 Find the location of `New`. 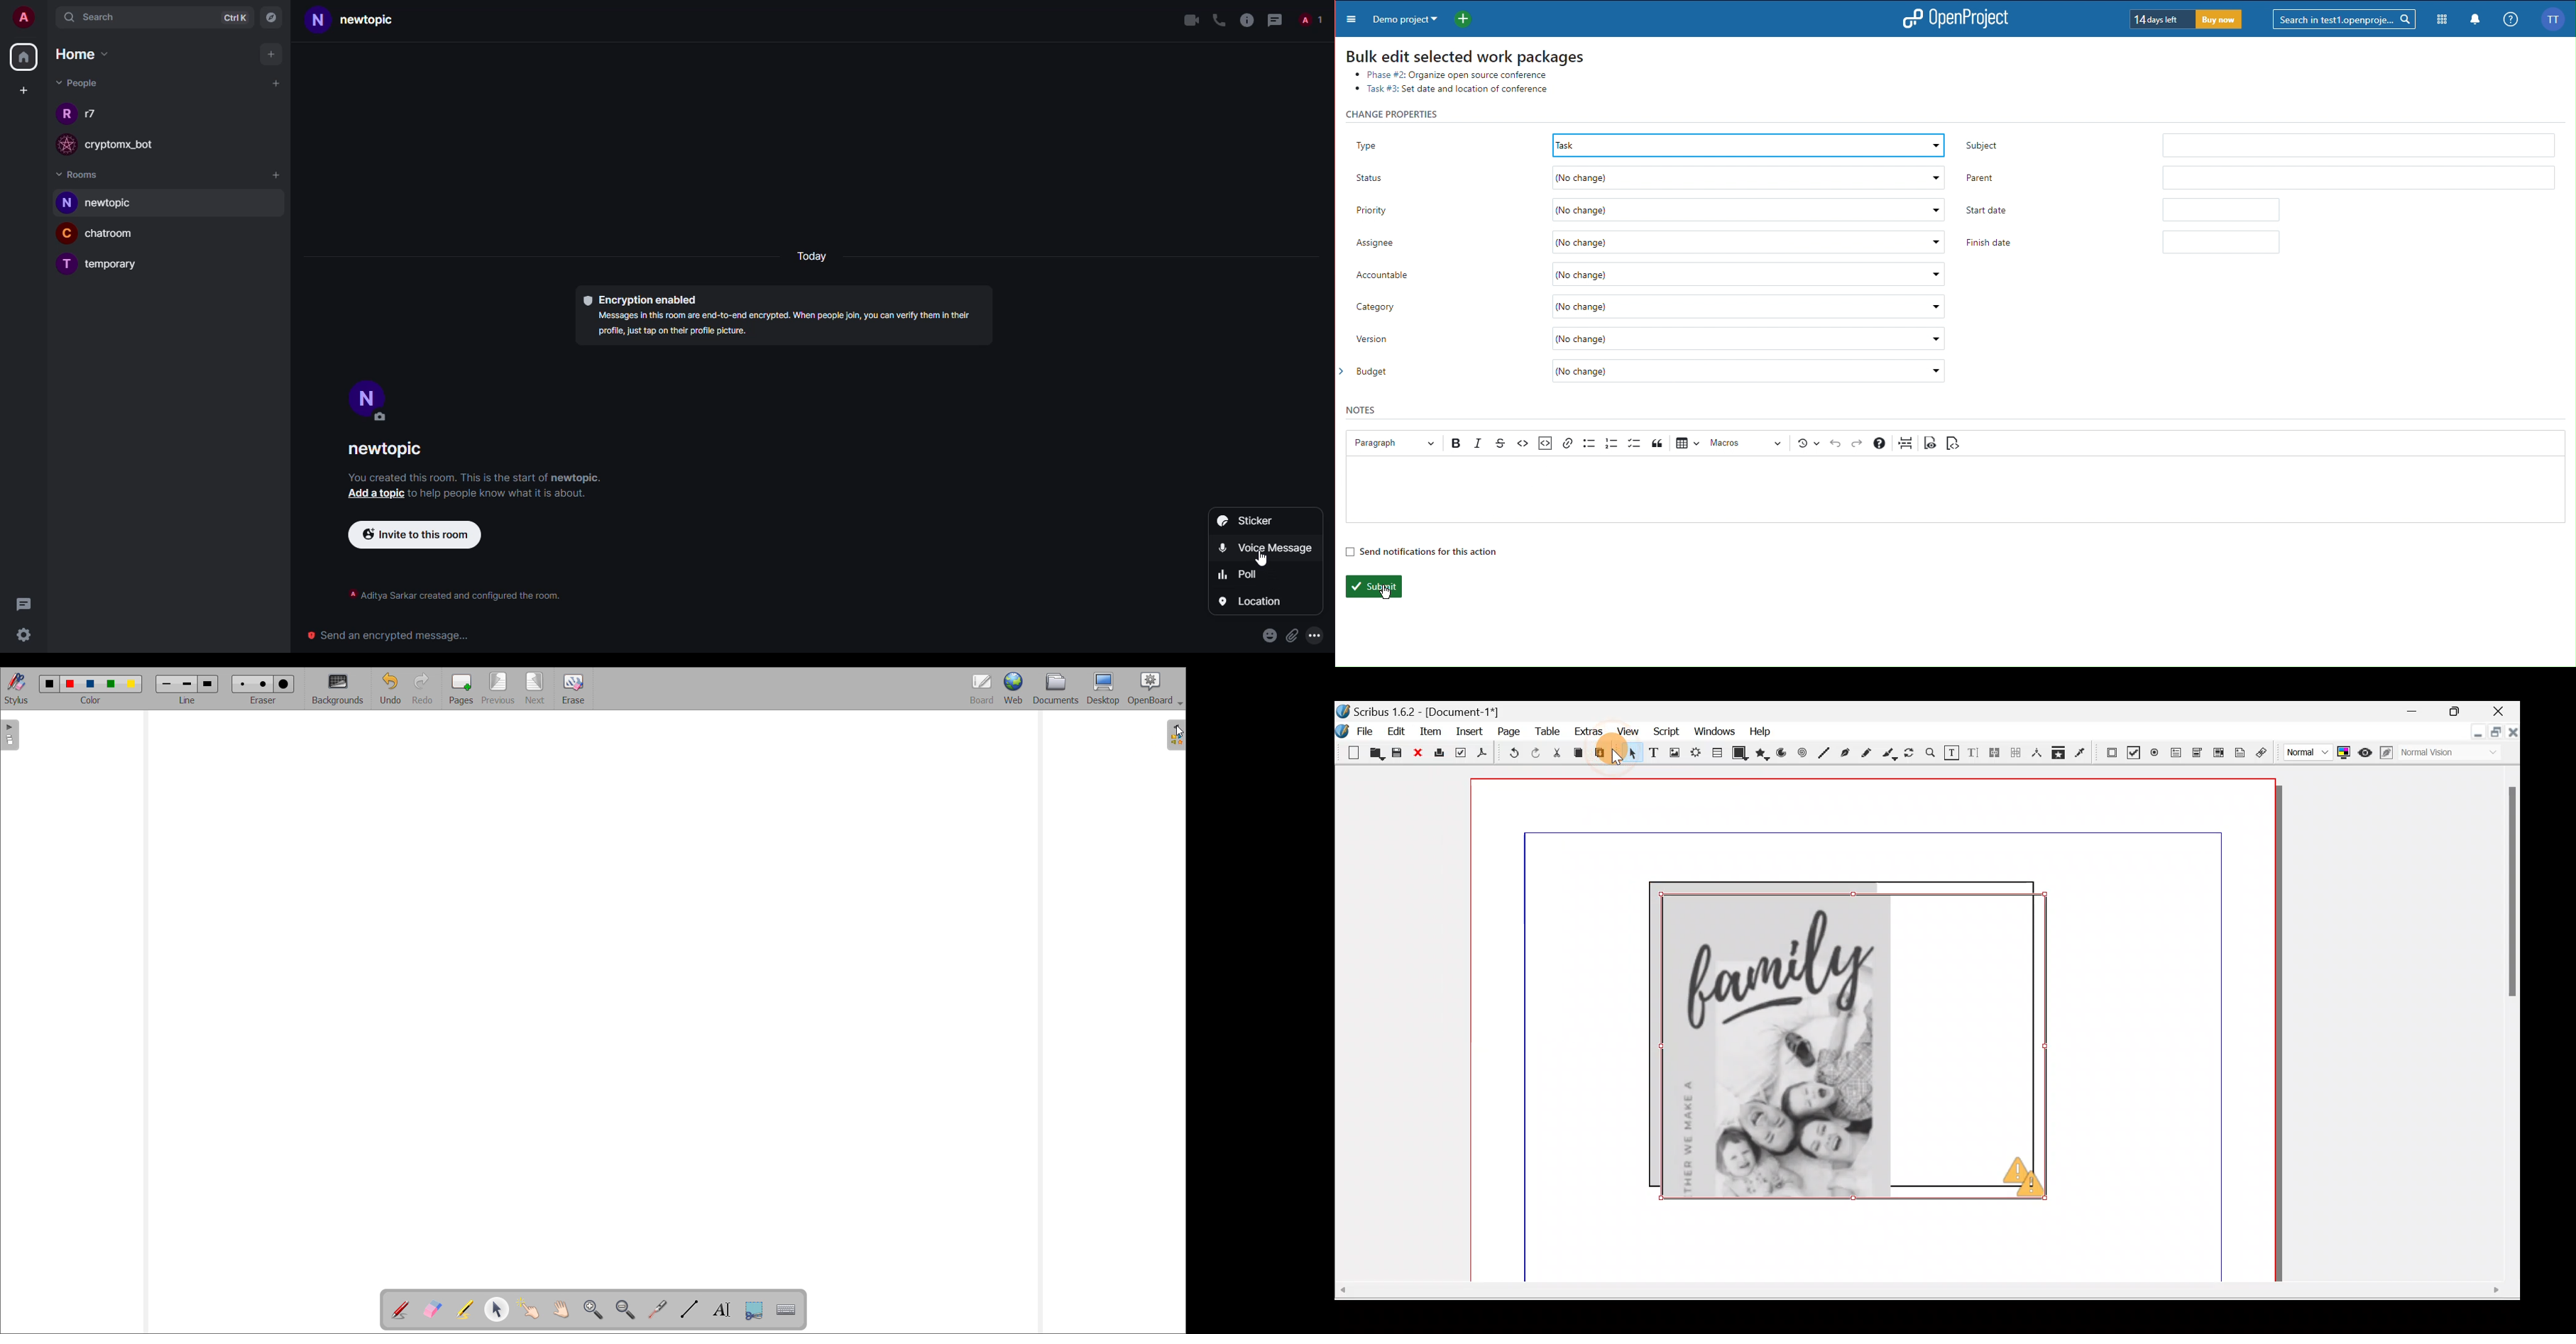

New is located at coordinates (1349, 752).